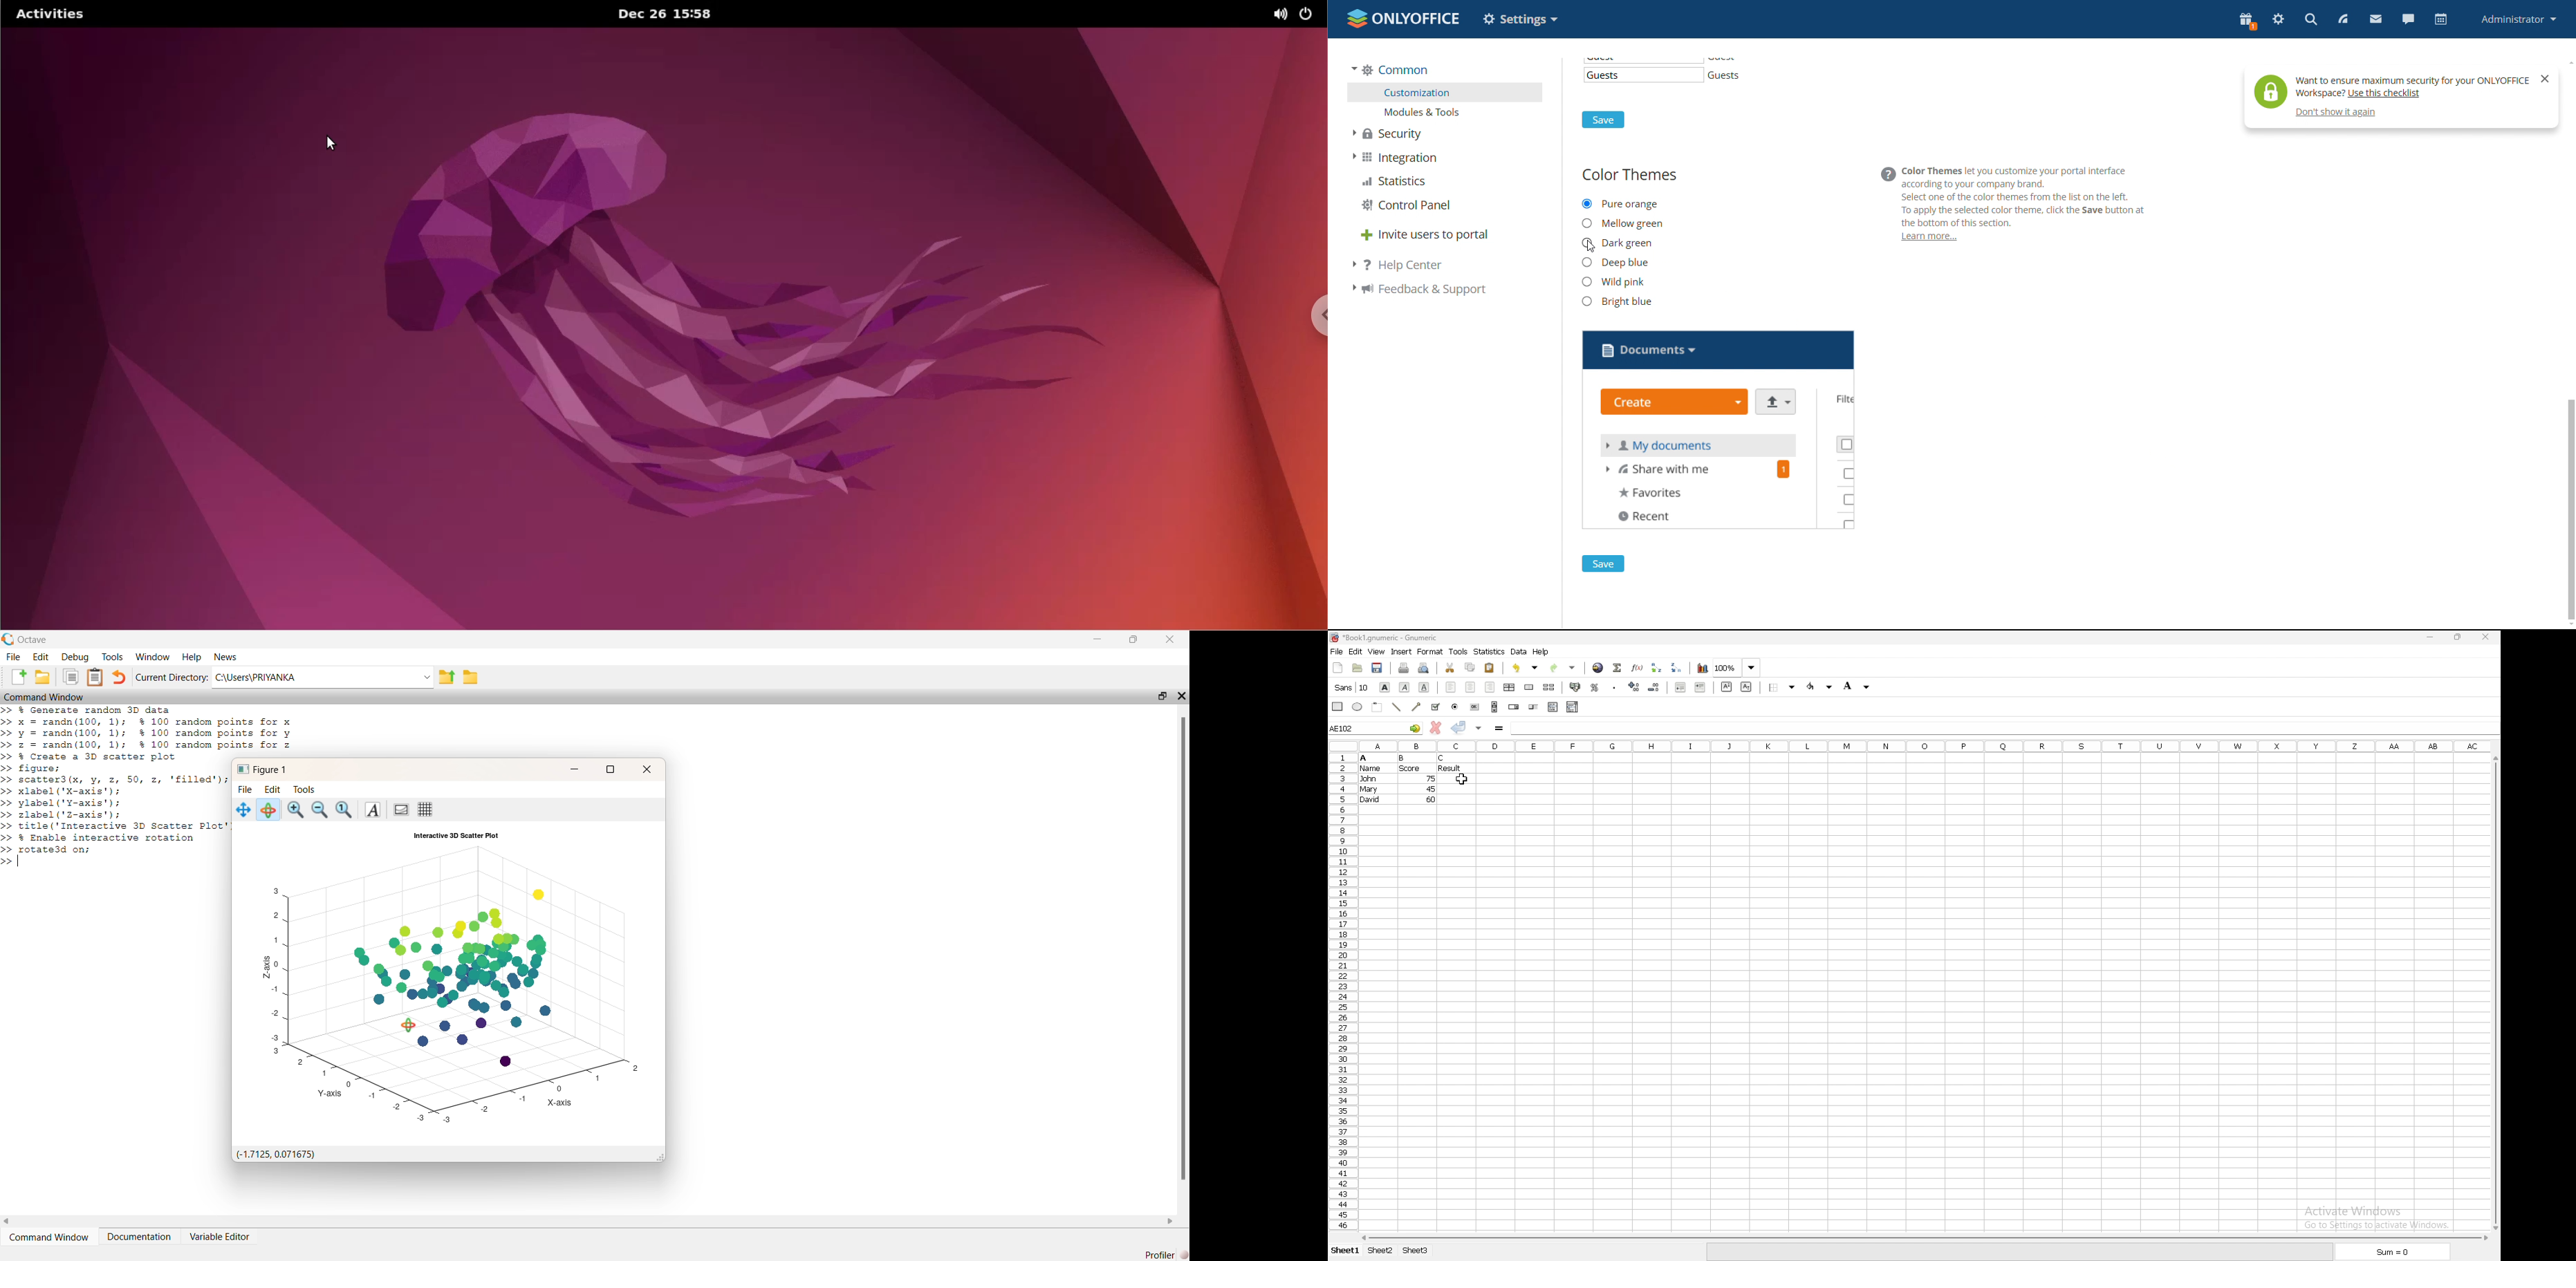 This screenshot has width=2576, height=1288. I want to click on split merged cell, so click(1550, 687).